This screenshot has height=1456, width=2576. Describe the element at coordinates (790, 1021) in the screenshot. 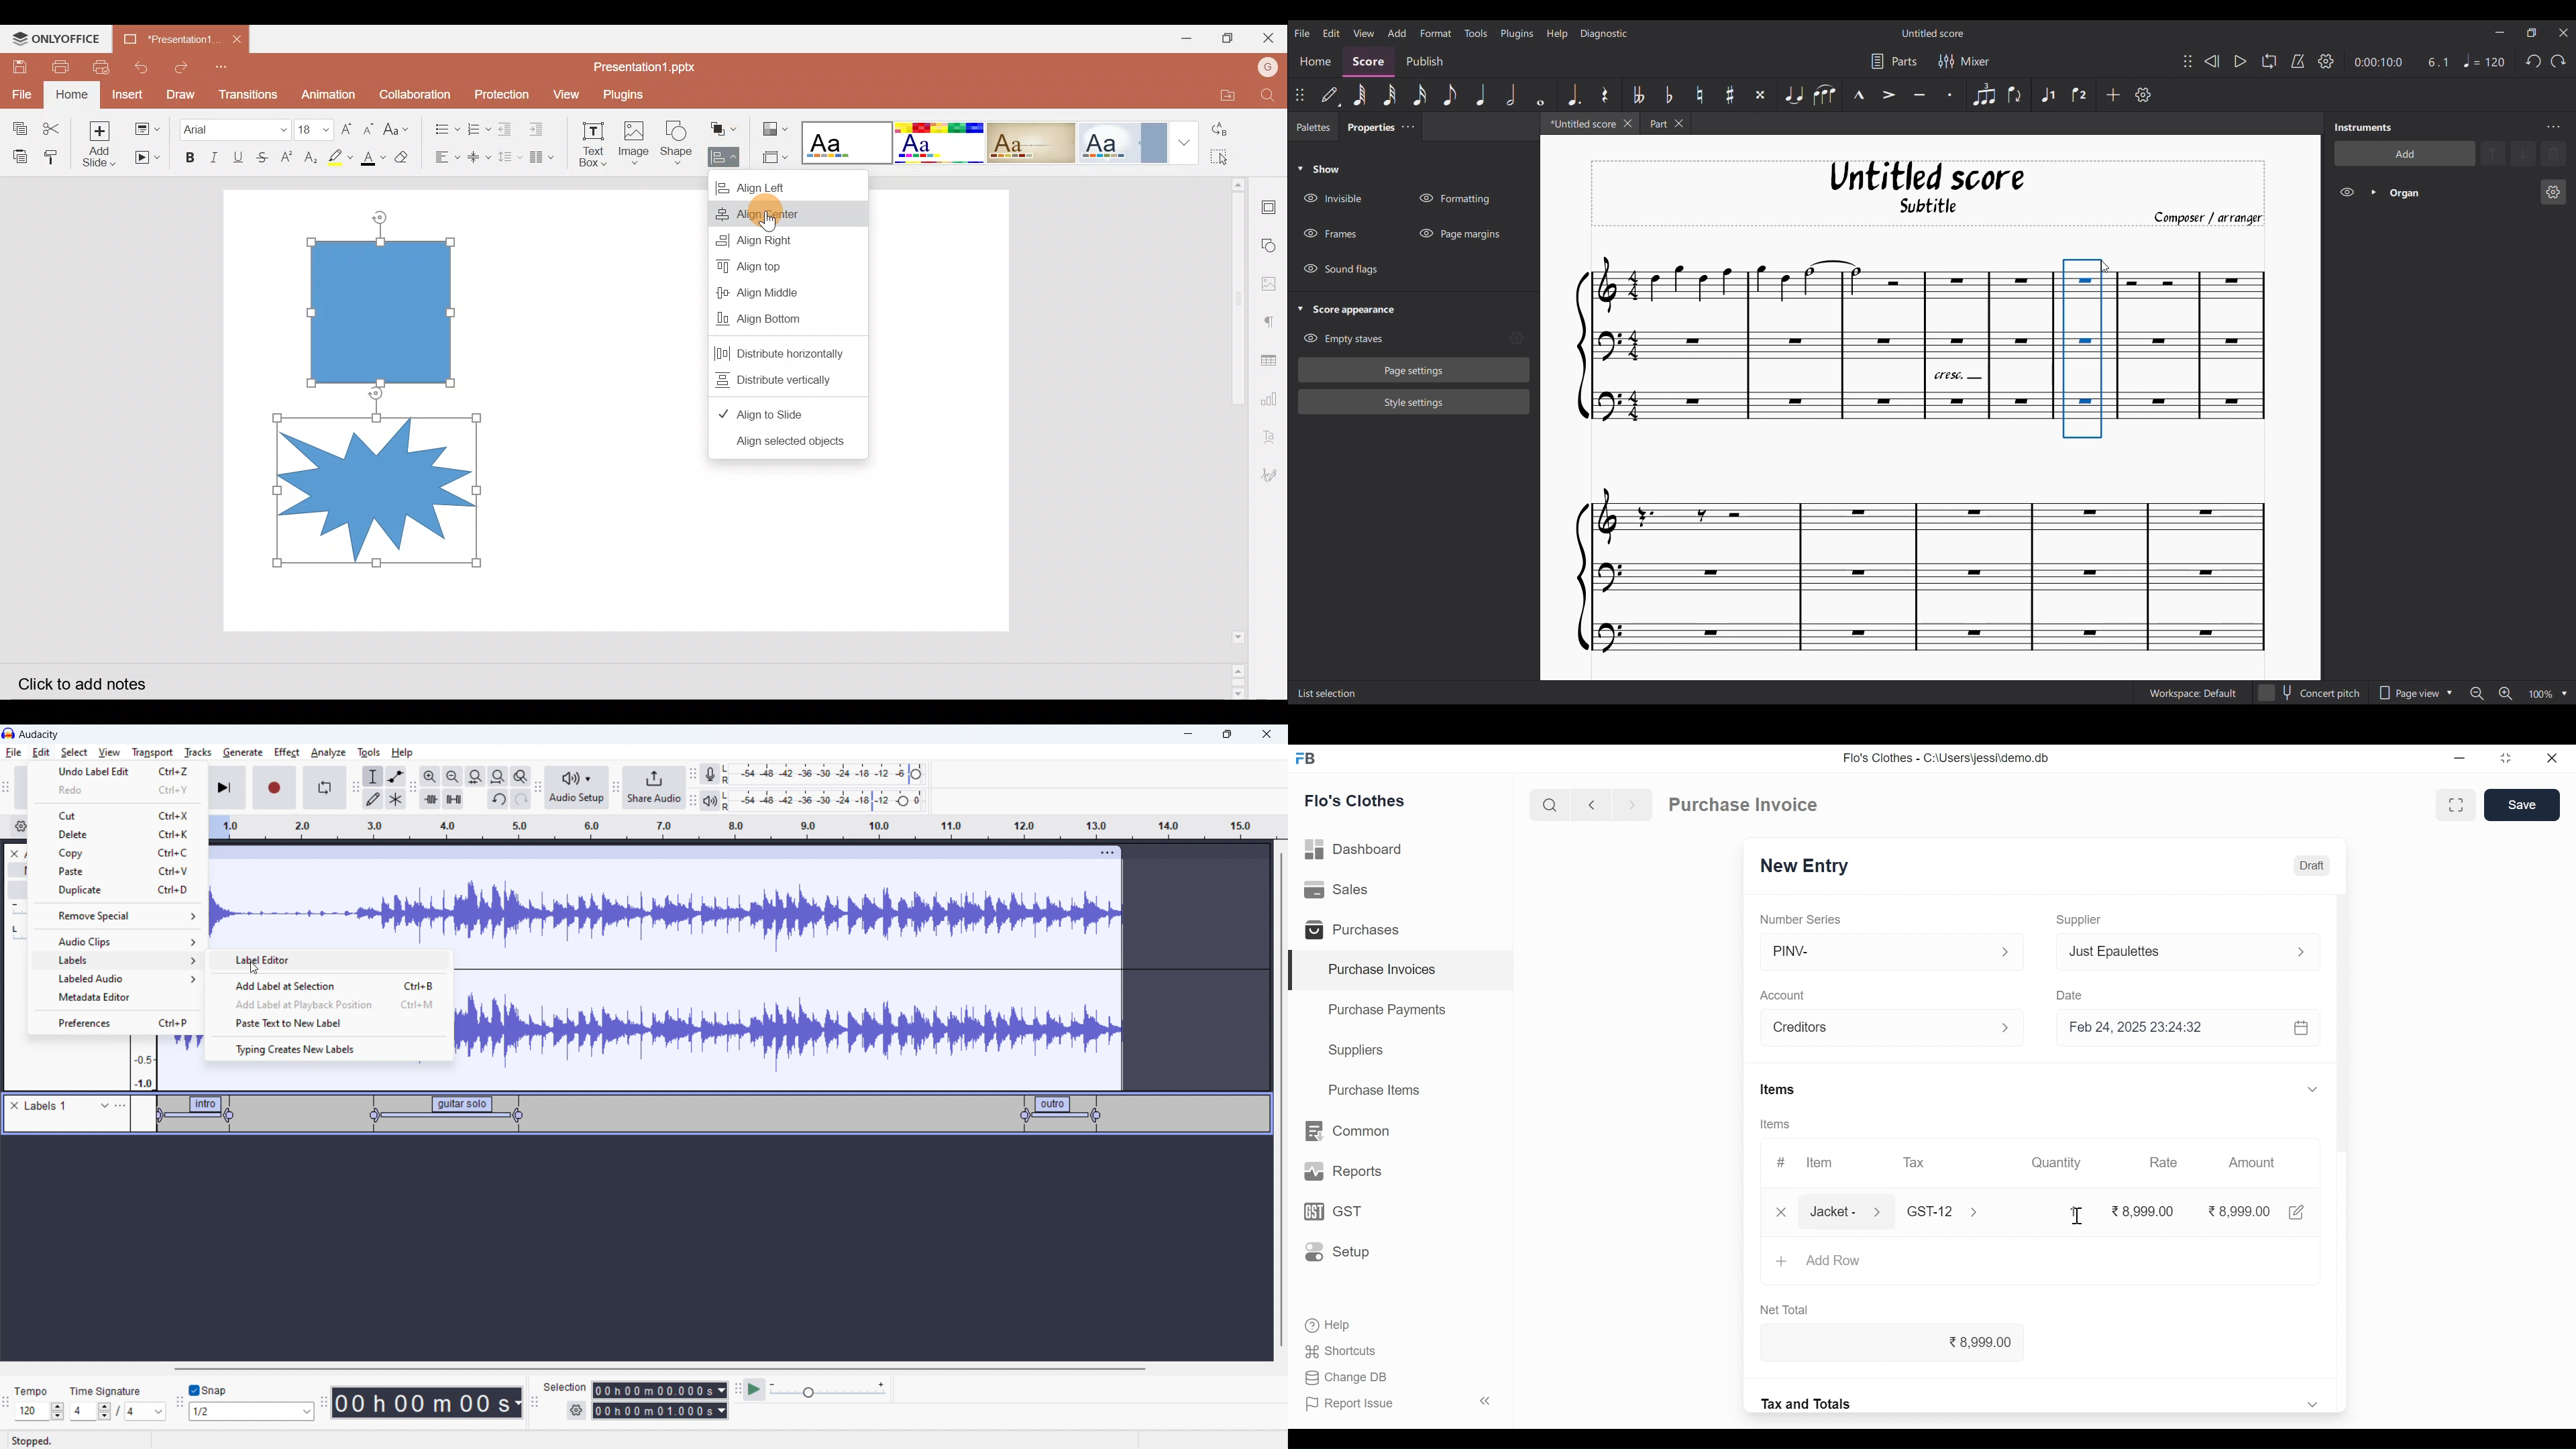

I see `audio waveform` at that location.